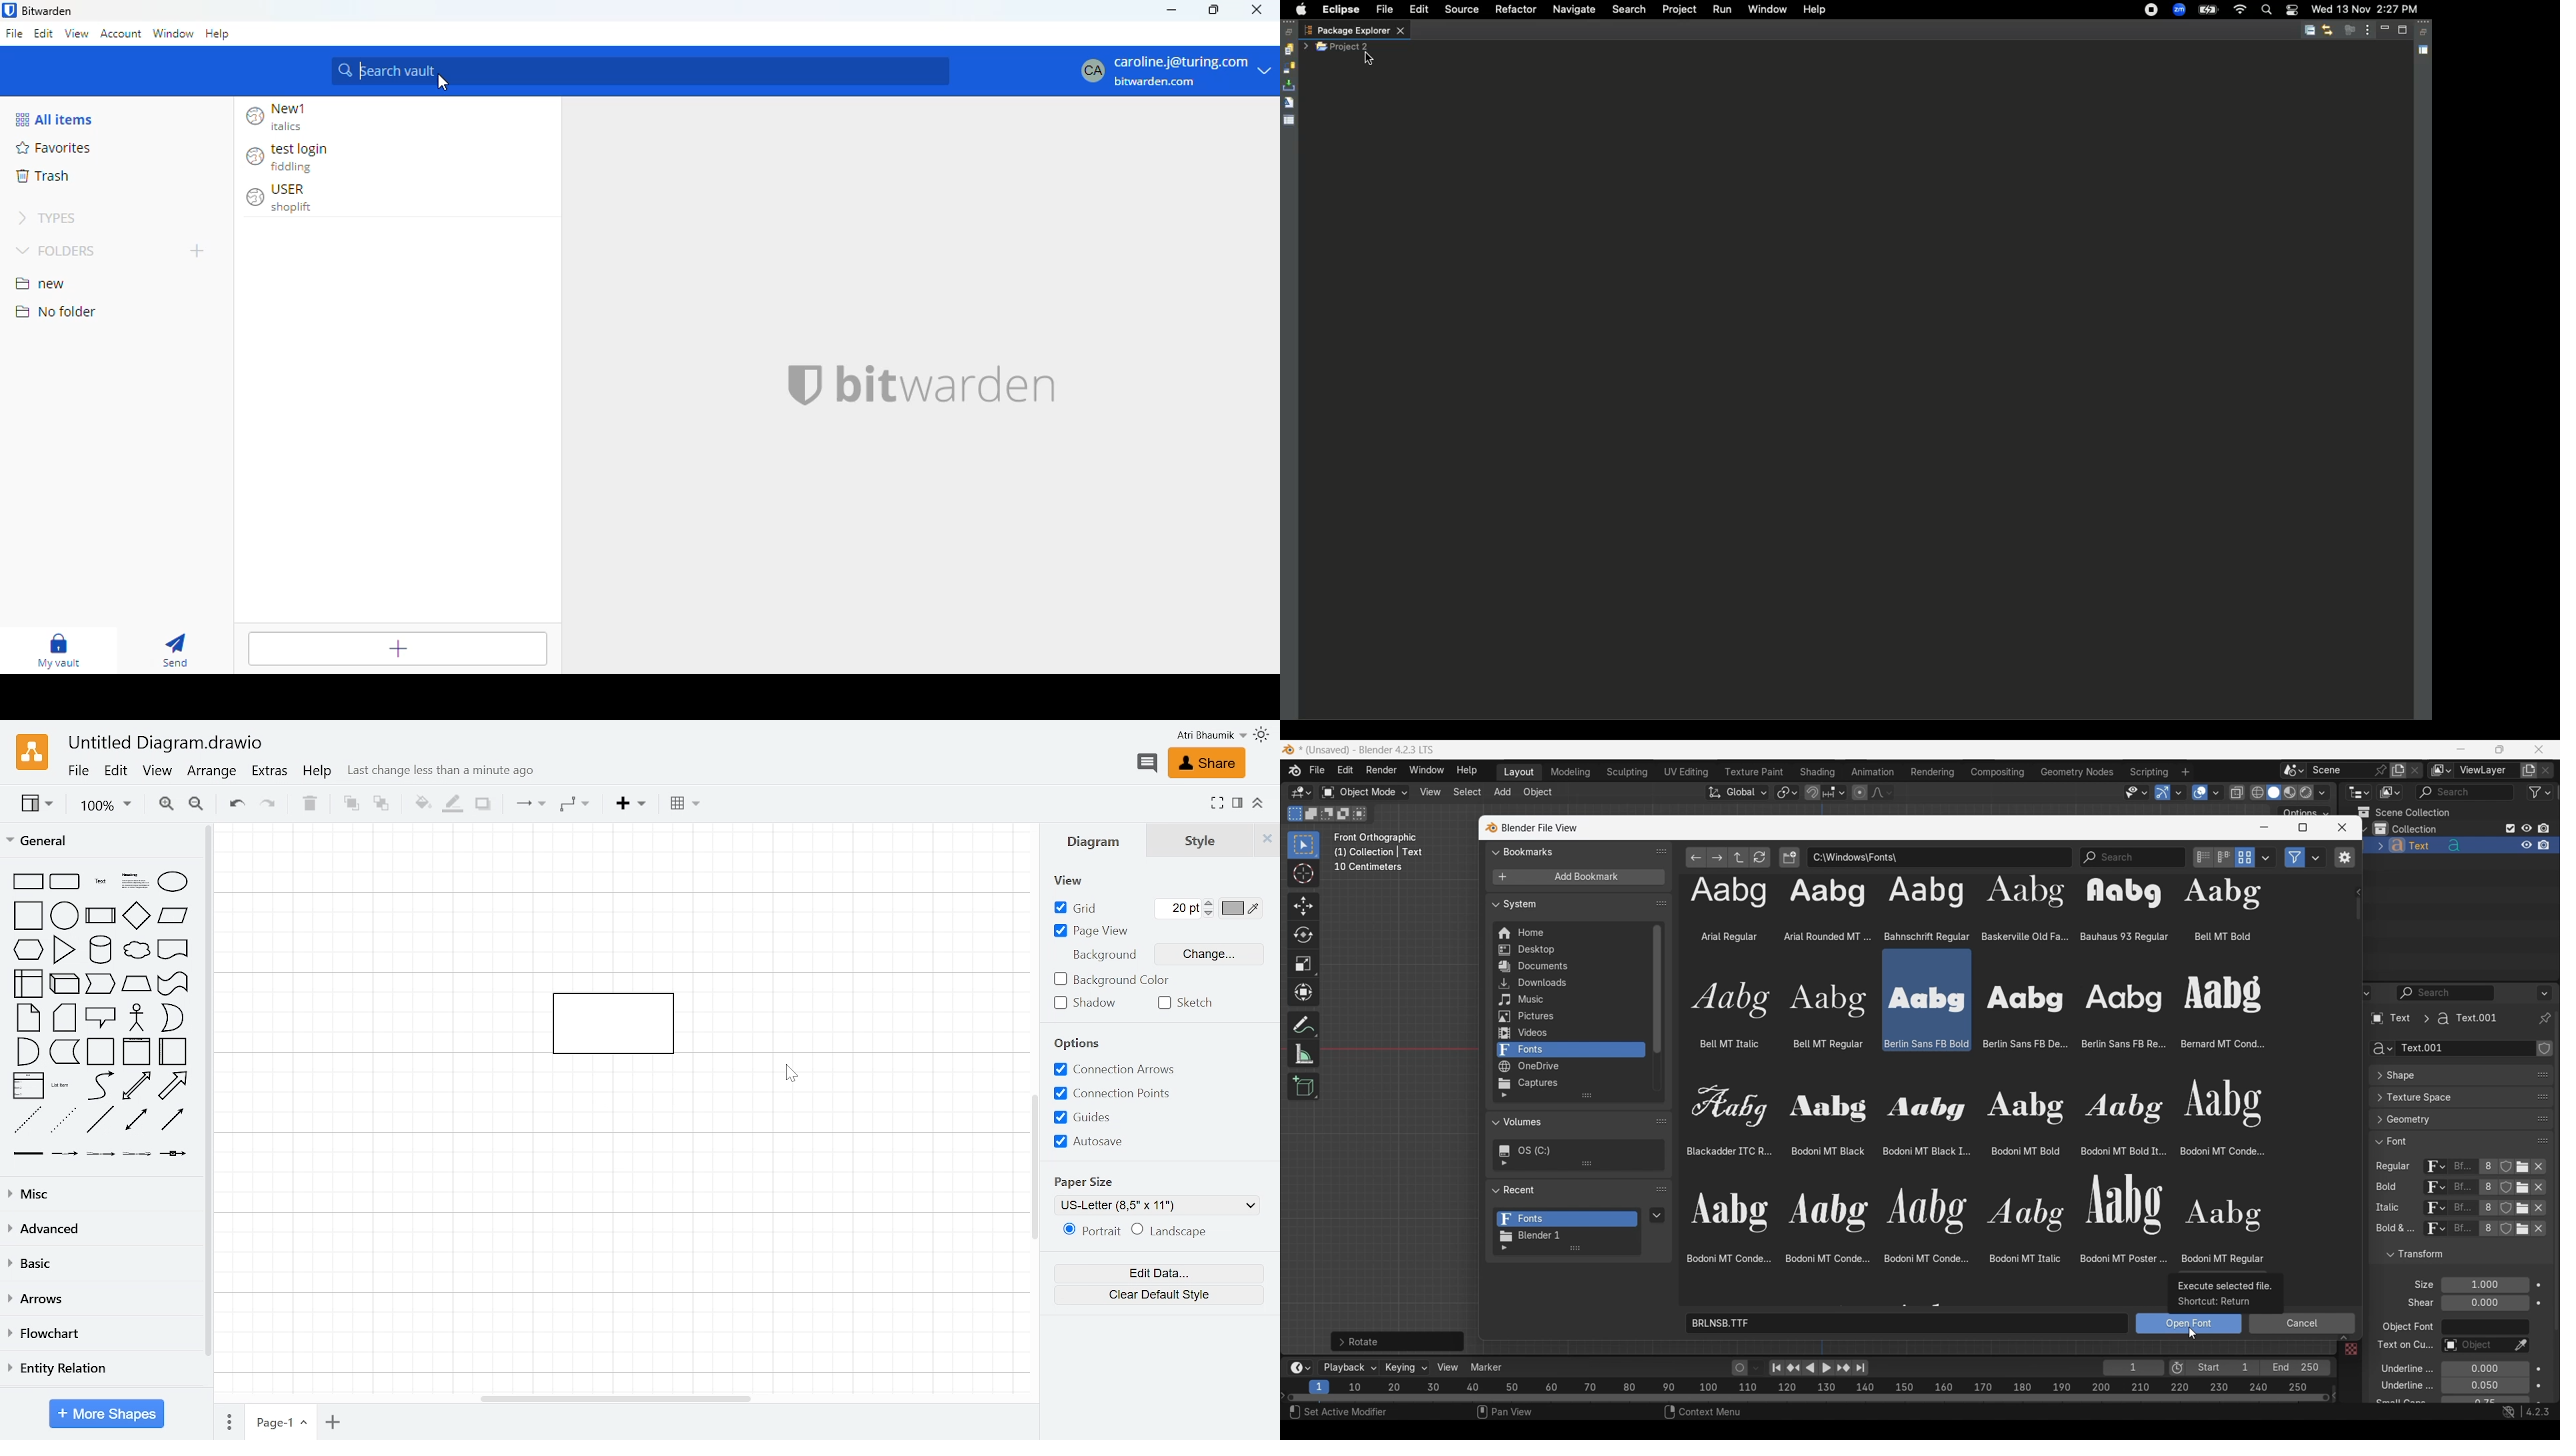  I want to click on Extend existing selection, so click(1311, 814).